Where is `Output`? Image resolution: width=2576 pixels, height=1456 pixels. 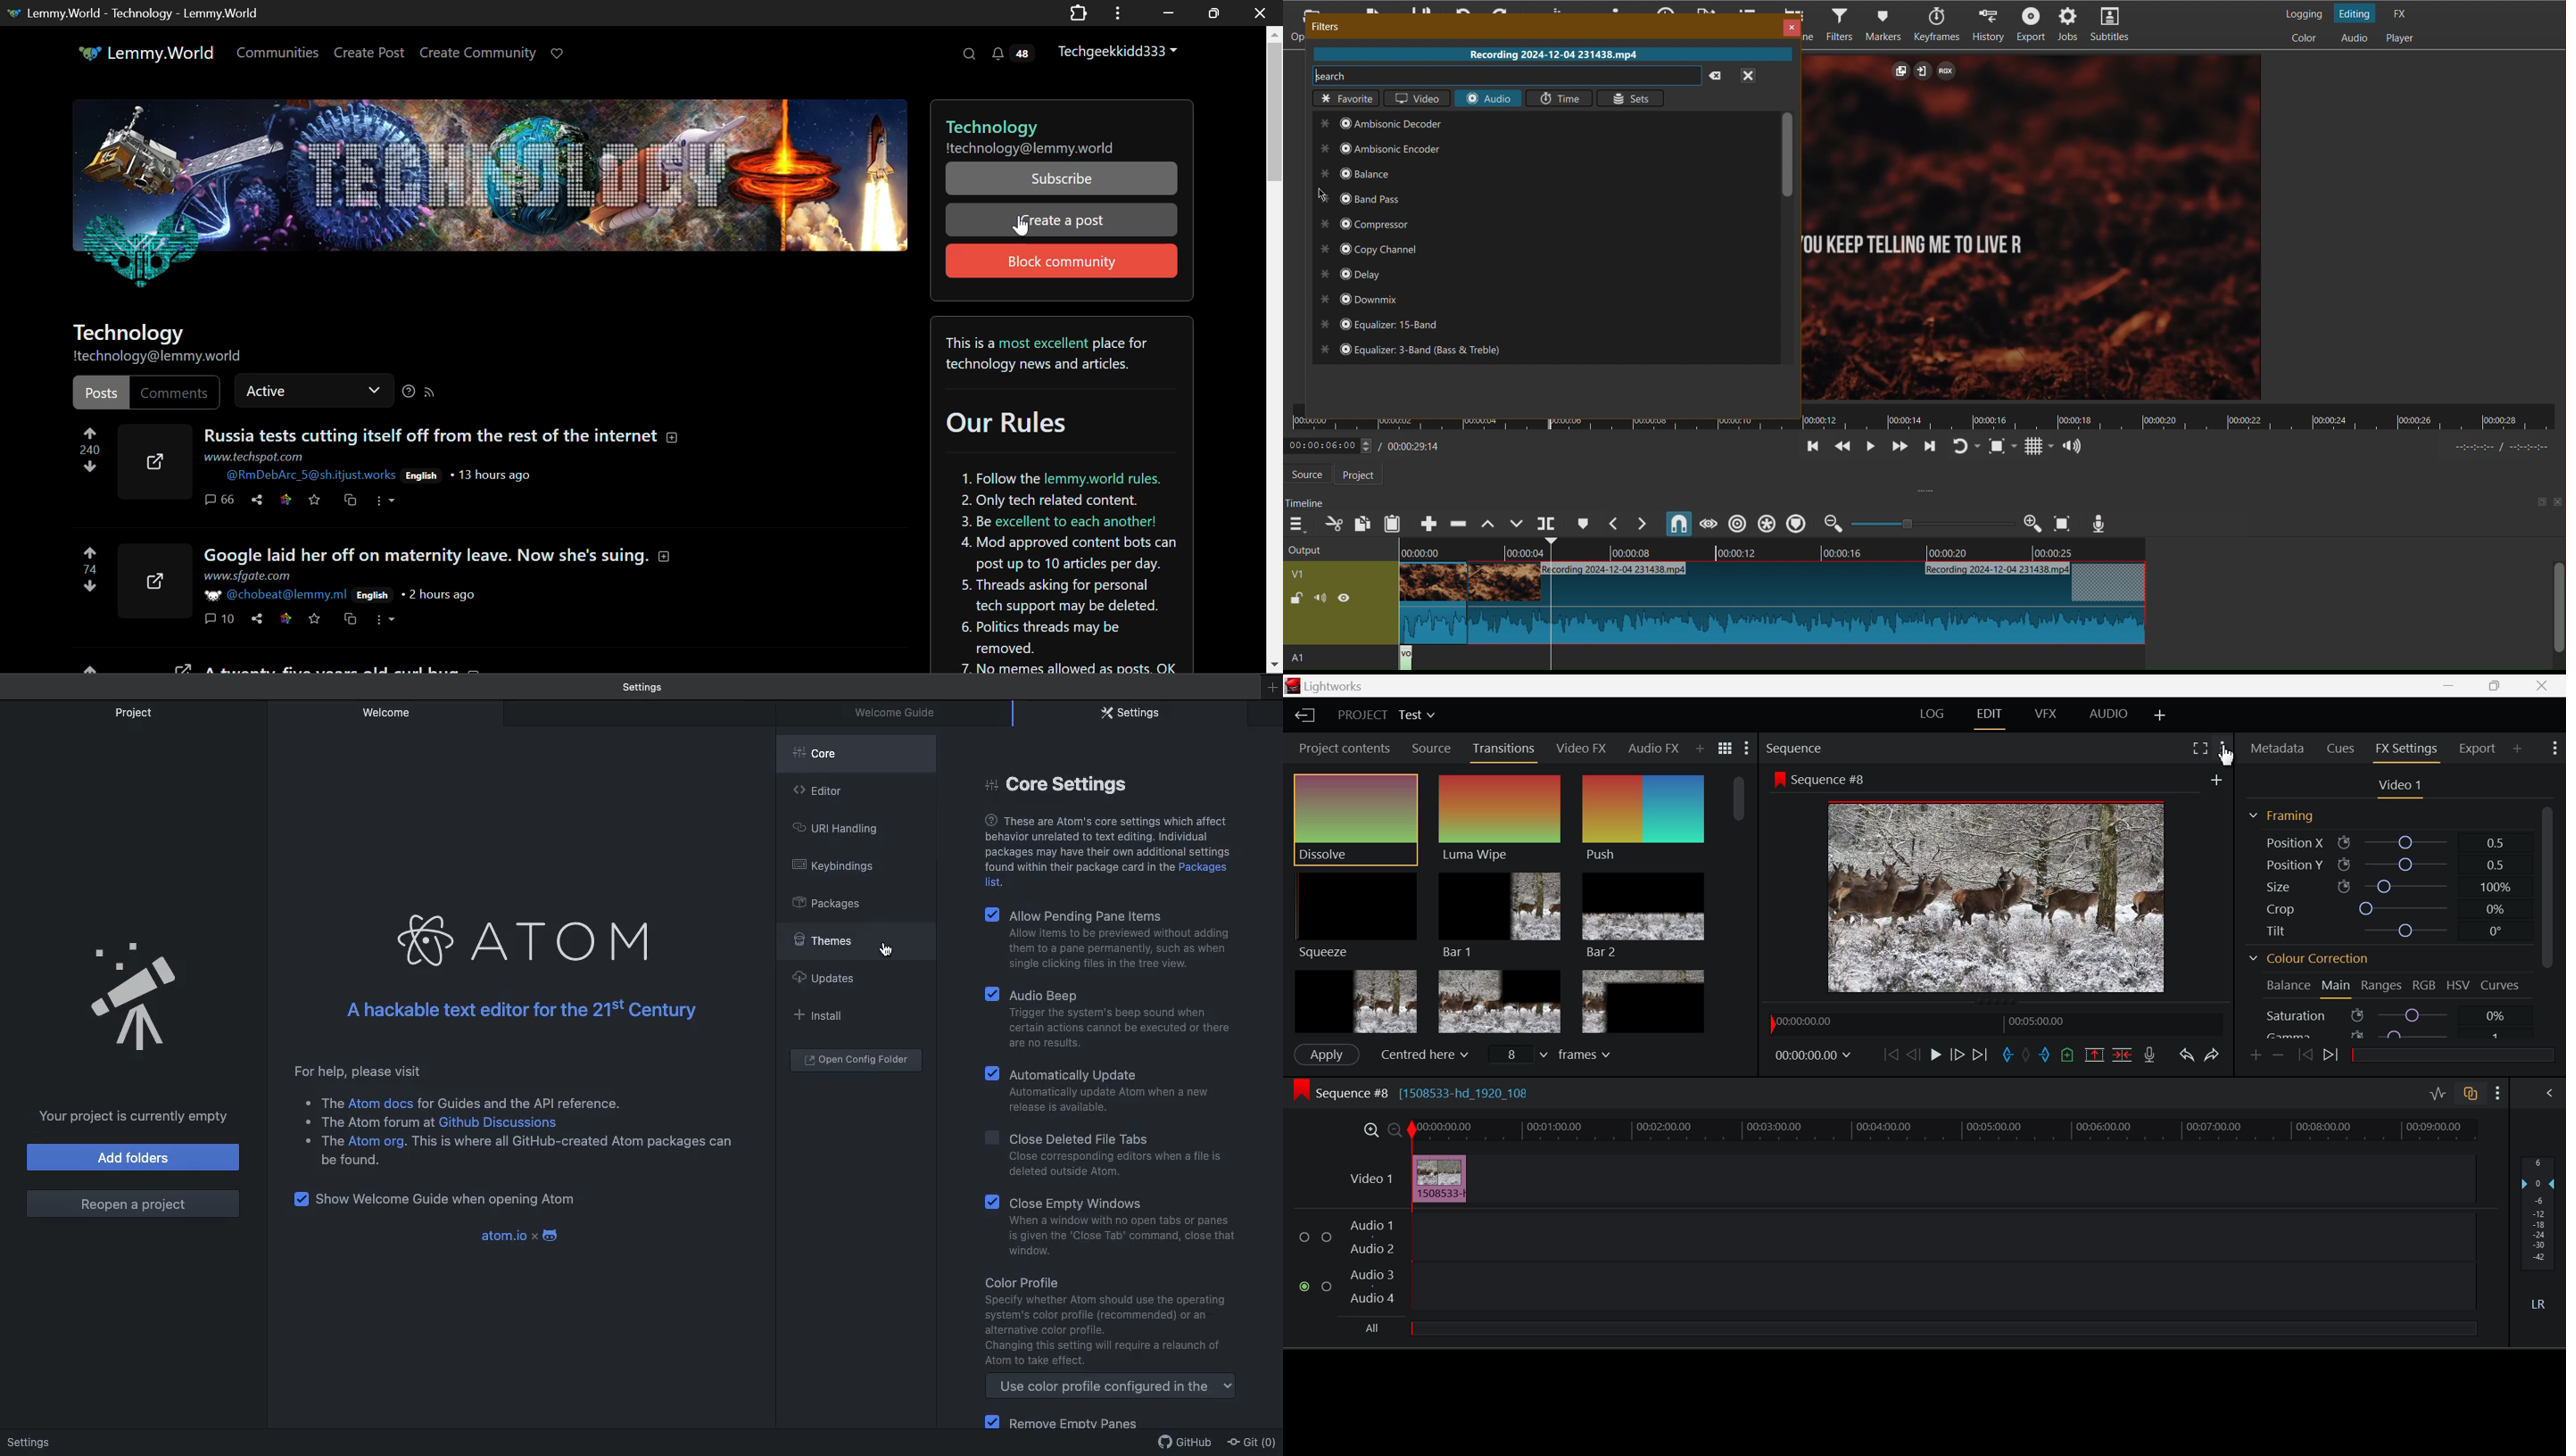
Output is located at coordinates (1337, 552).